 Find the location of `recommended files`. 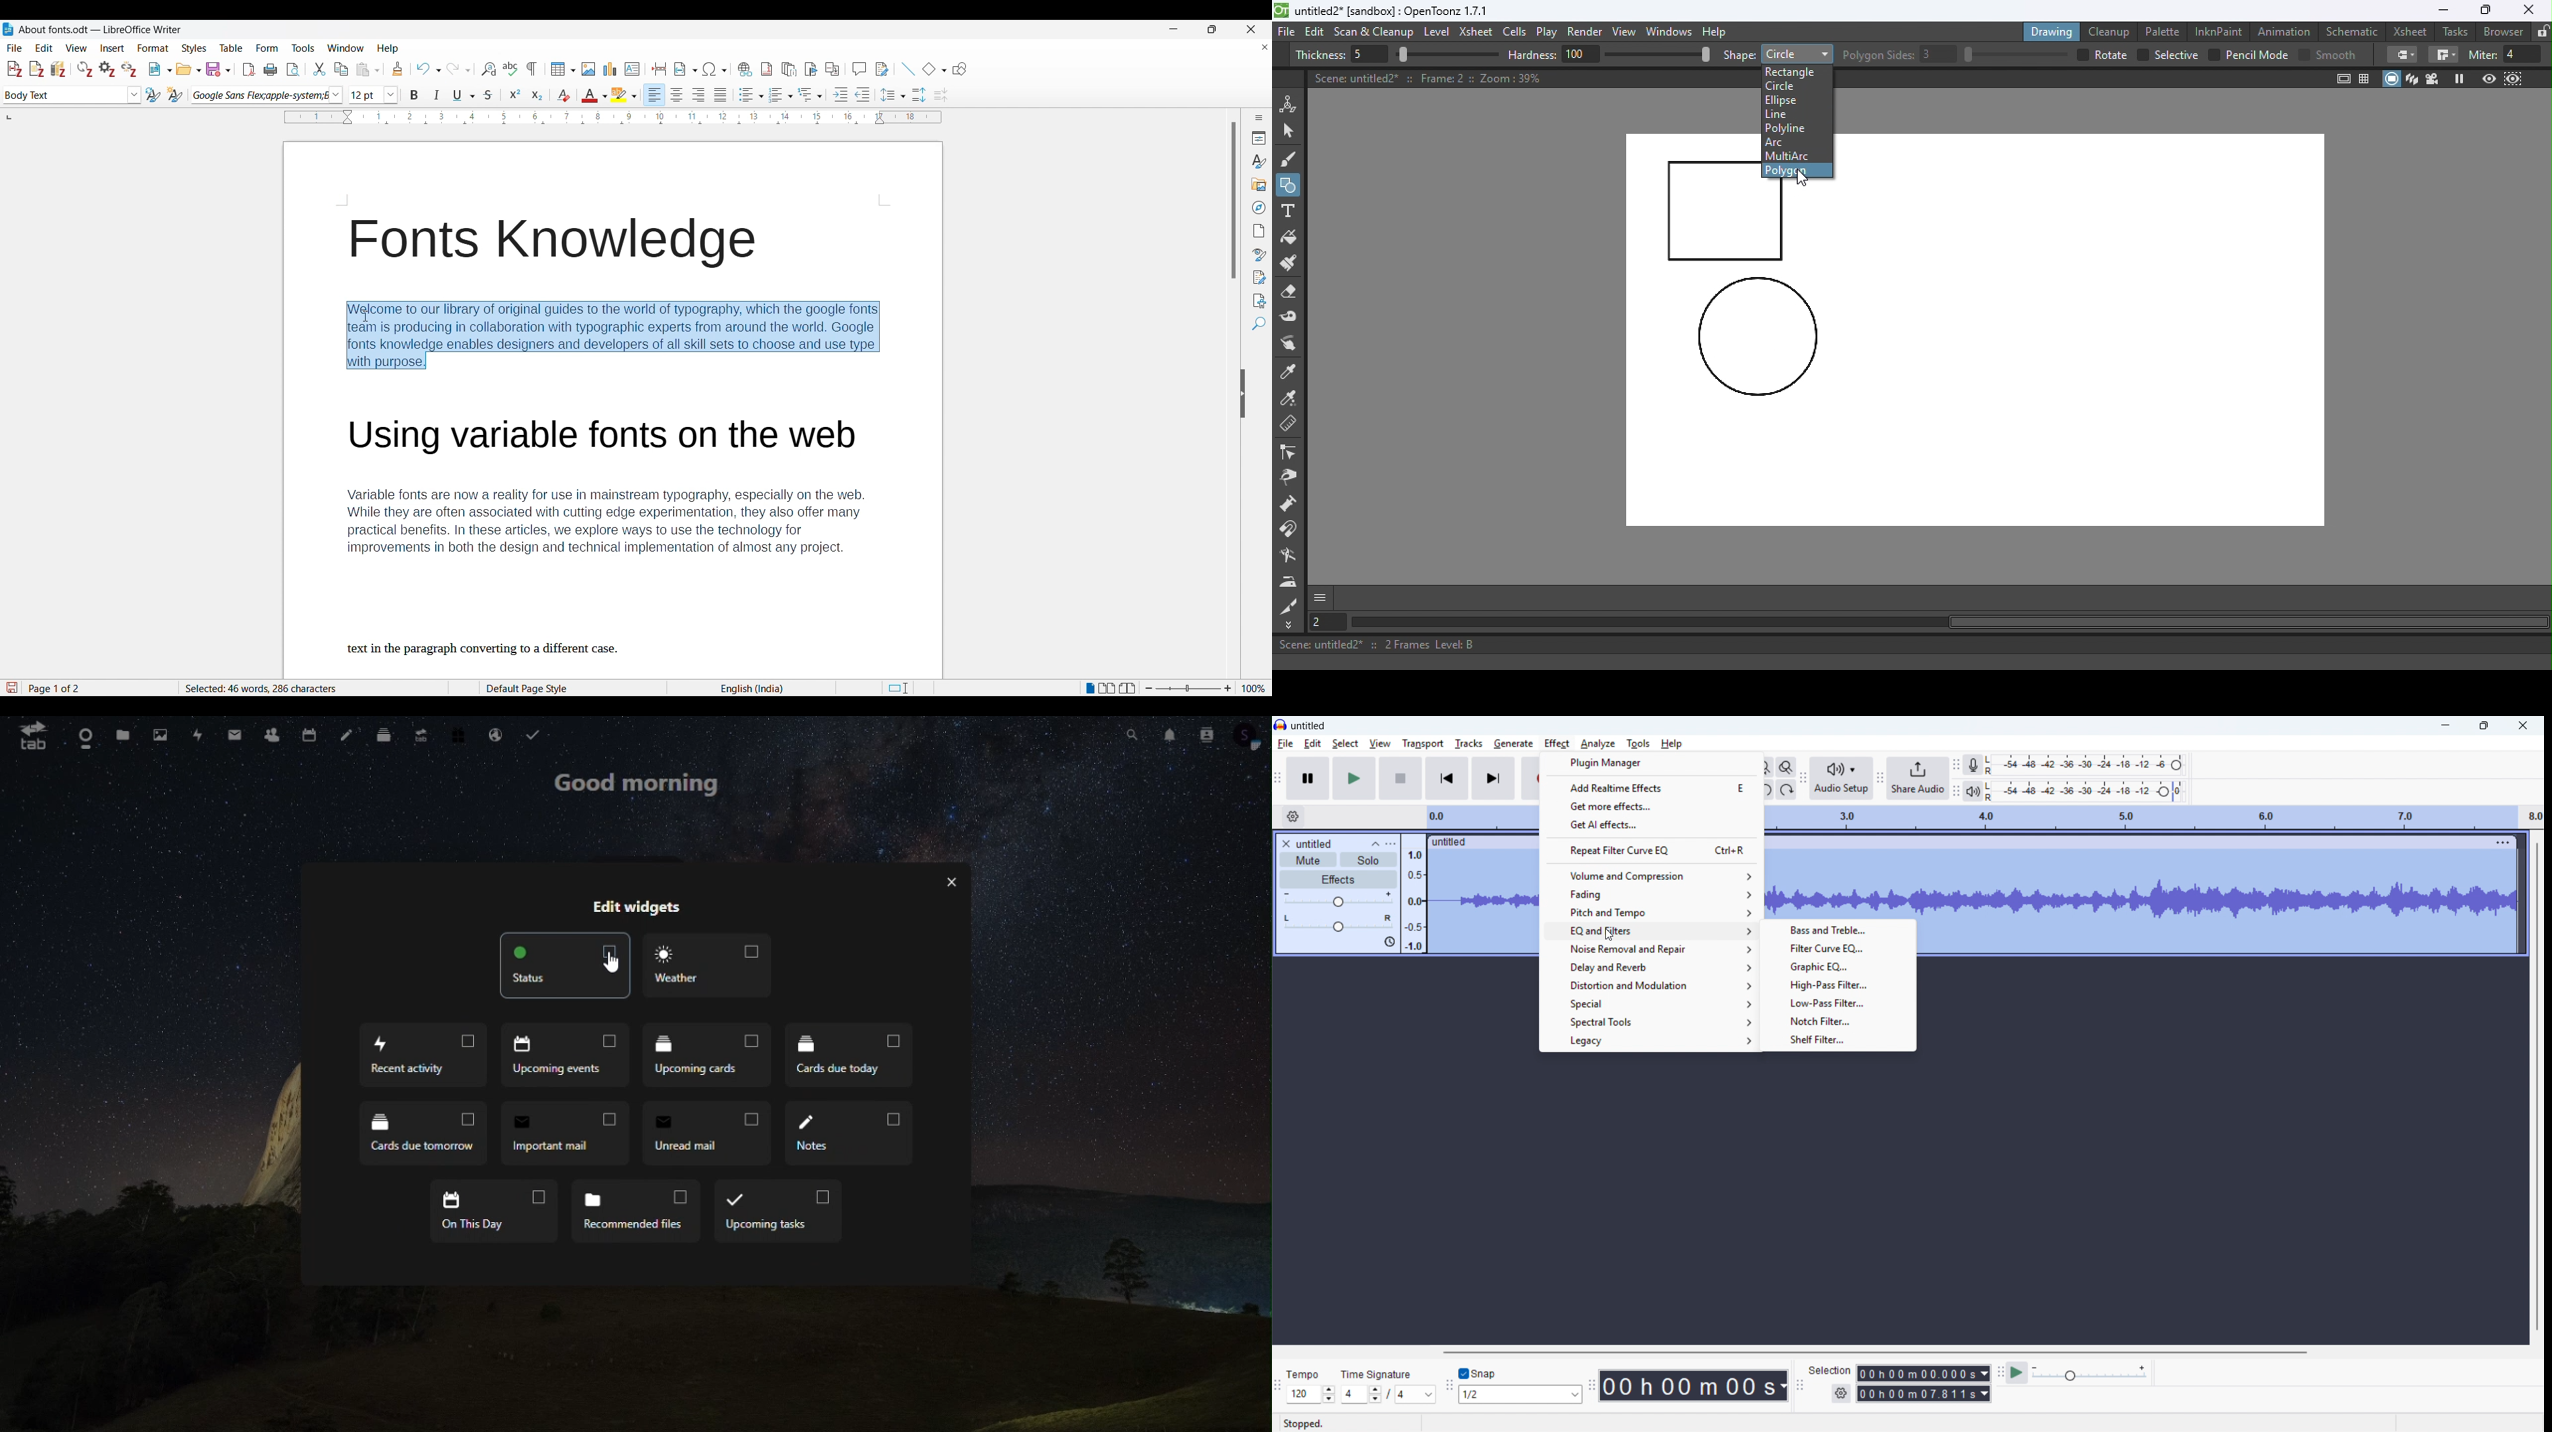

recommended files is located at coordinates (640, 1211).